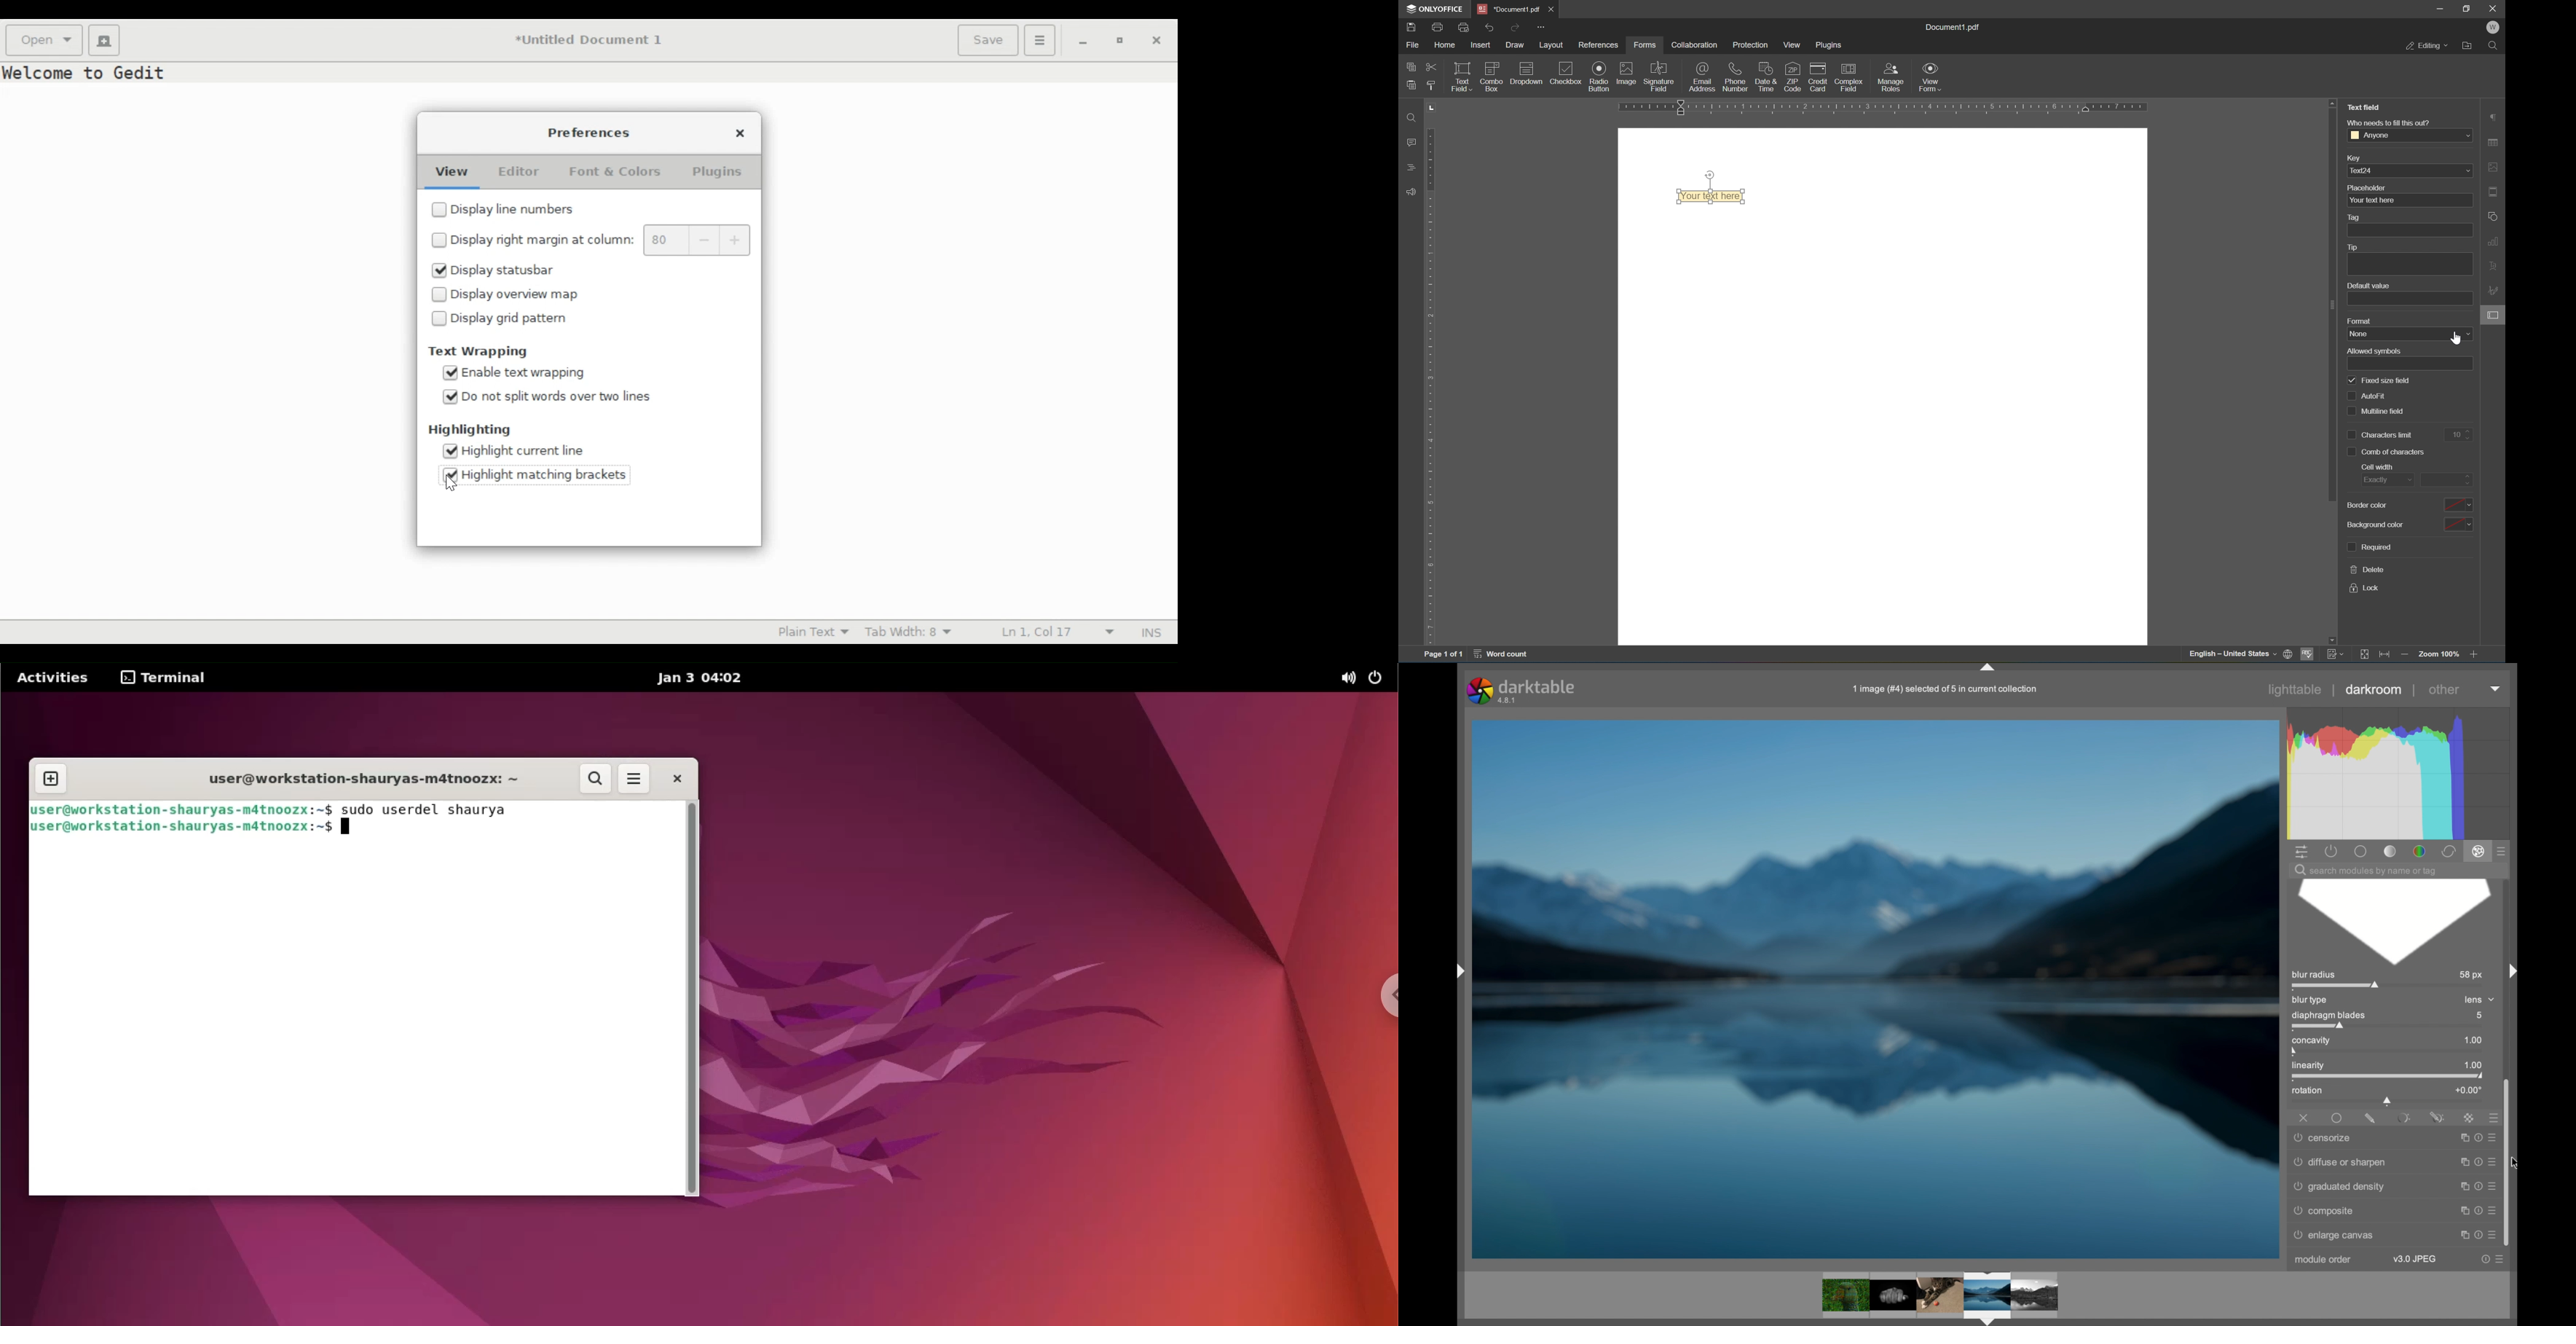 The height and width of the screenshot is (1344, 2576). Describe the element at coordinates (2311, 1000) in the screenshot. I see `blur type` at that location.